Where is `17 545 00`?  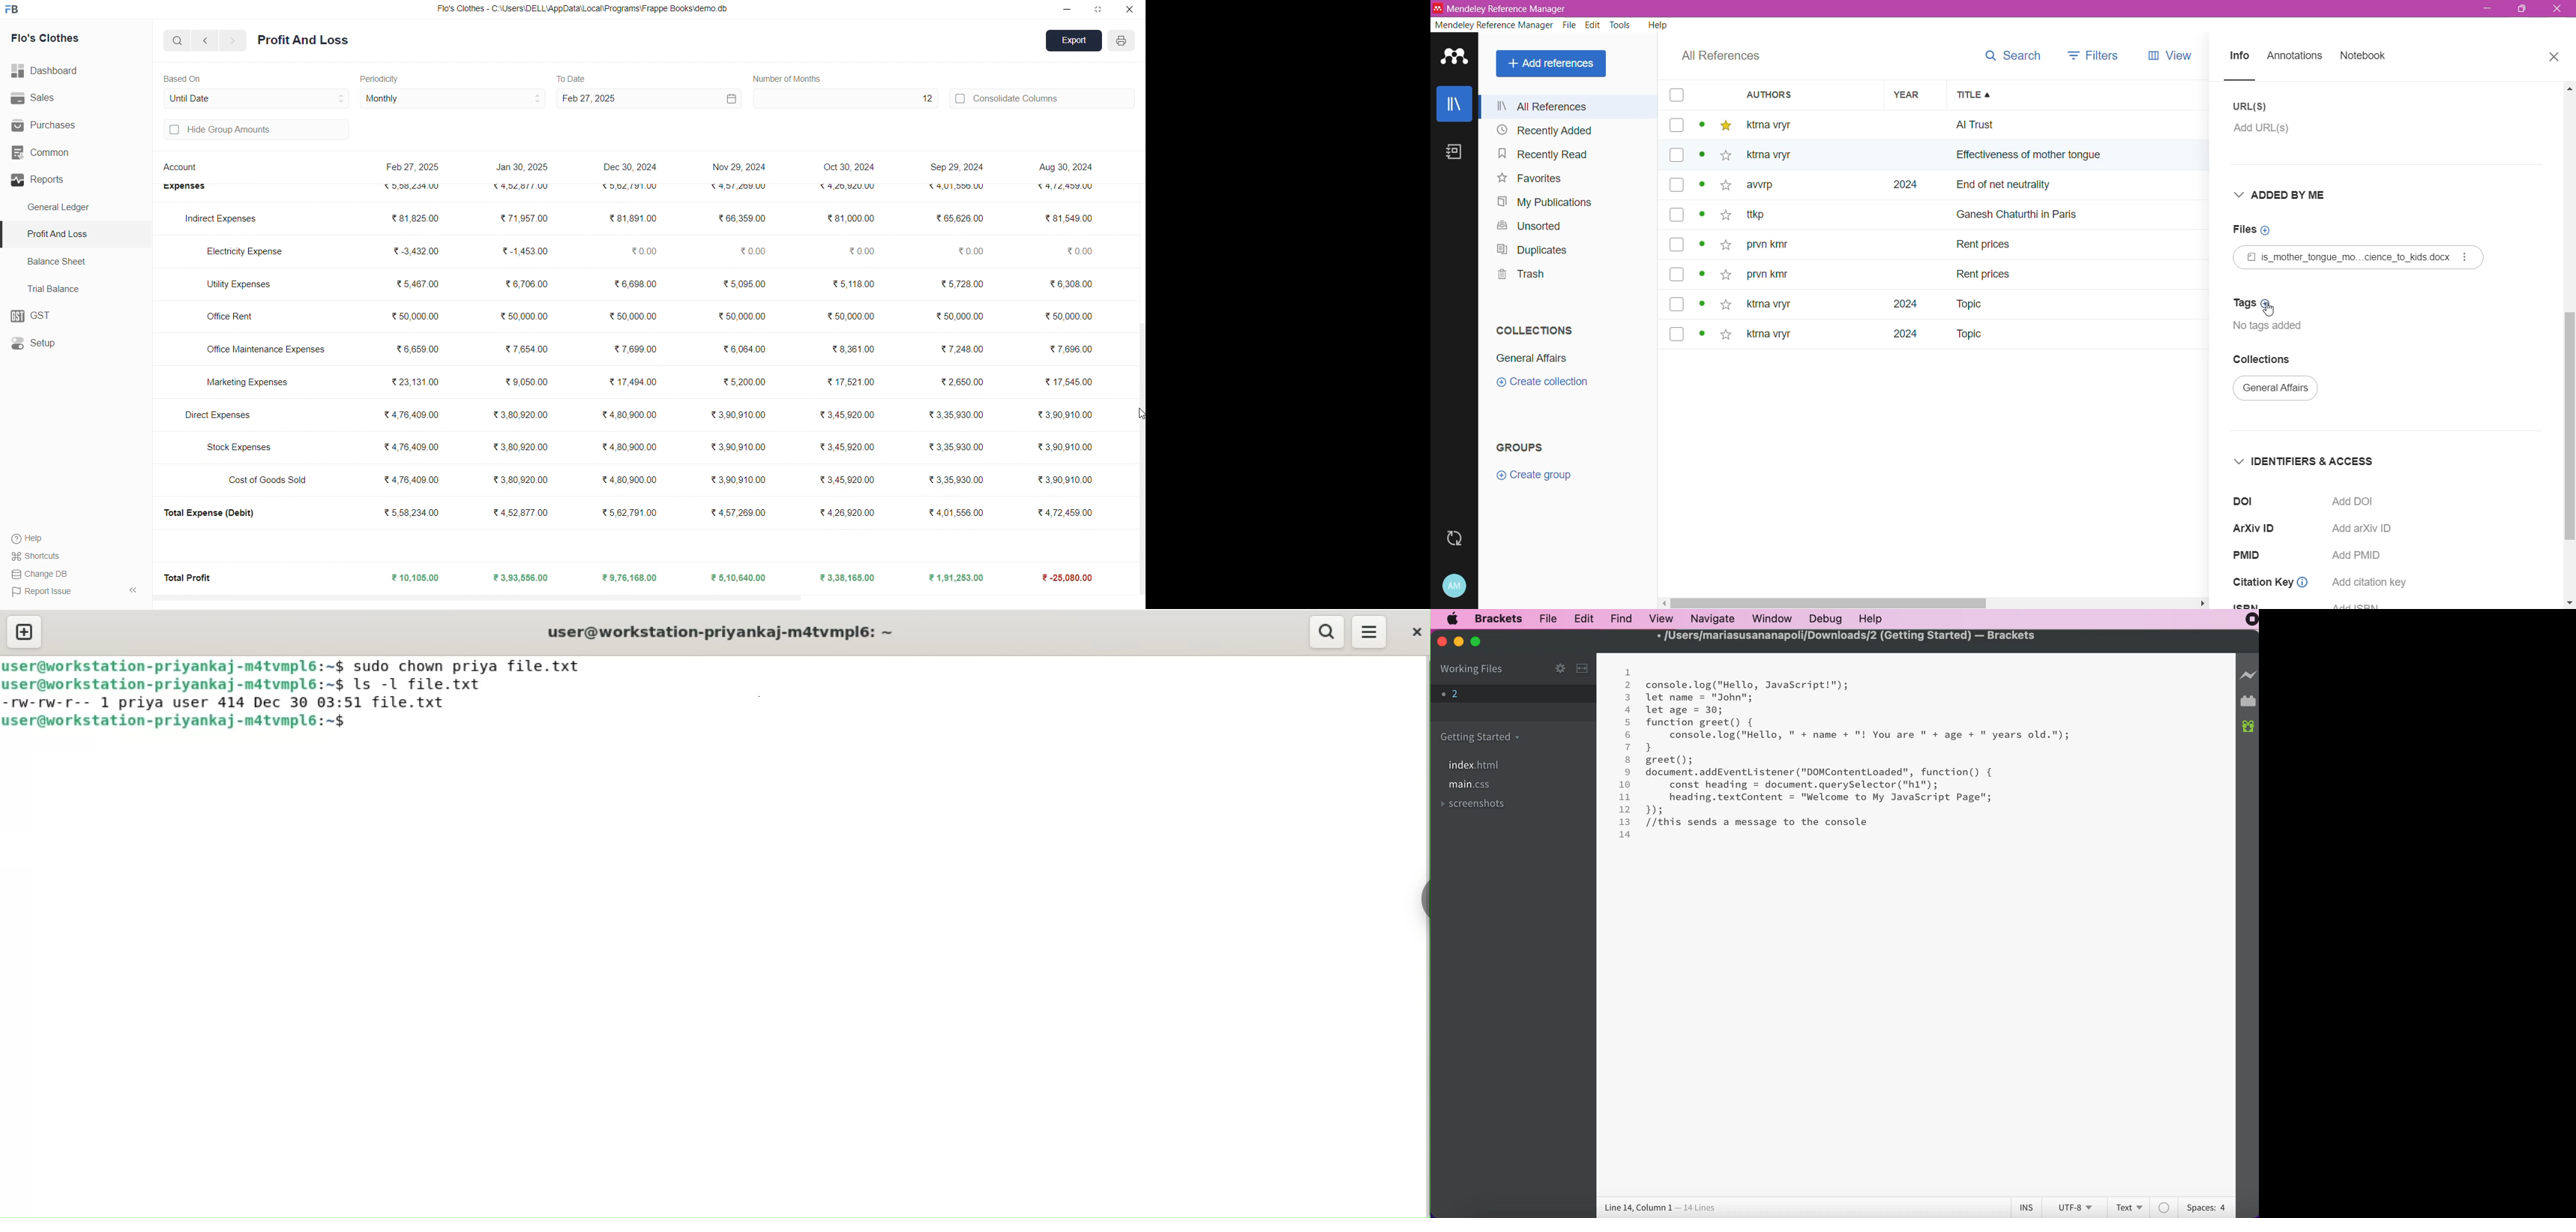
17 545 00 is located at coordinates (1067, 384).